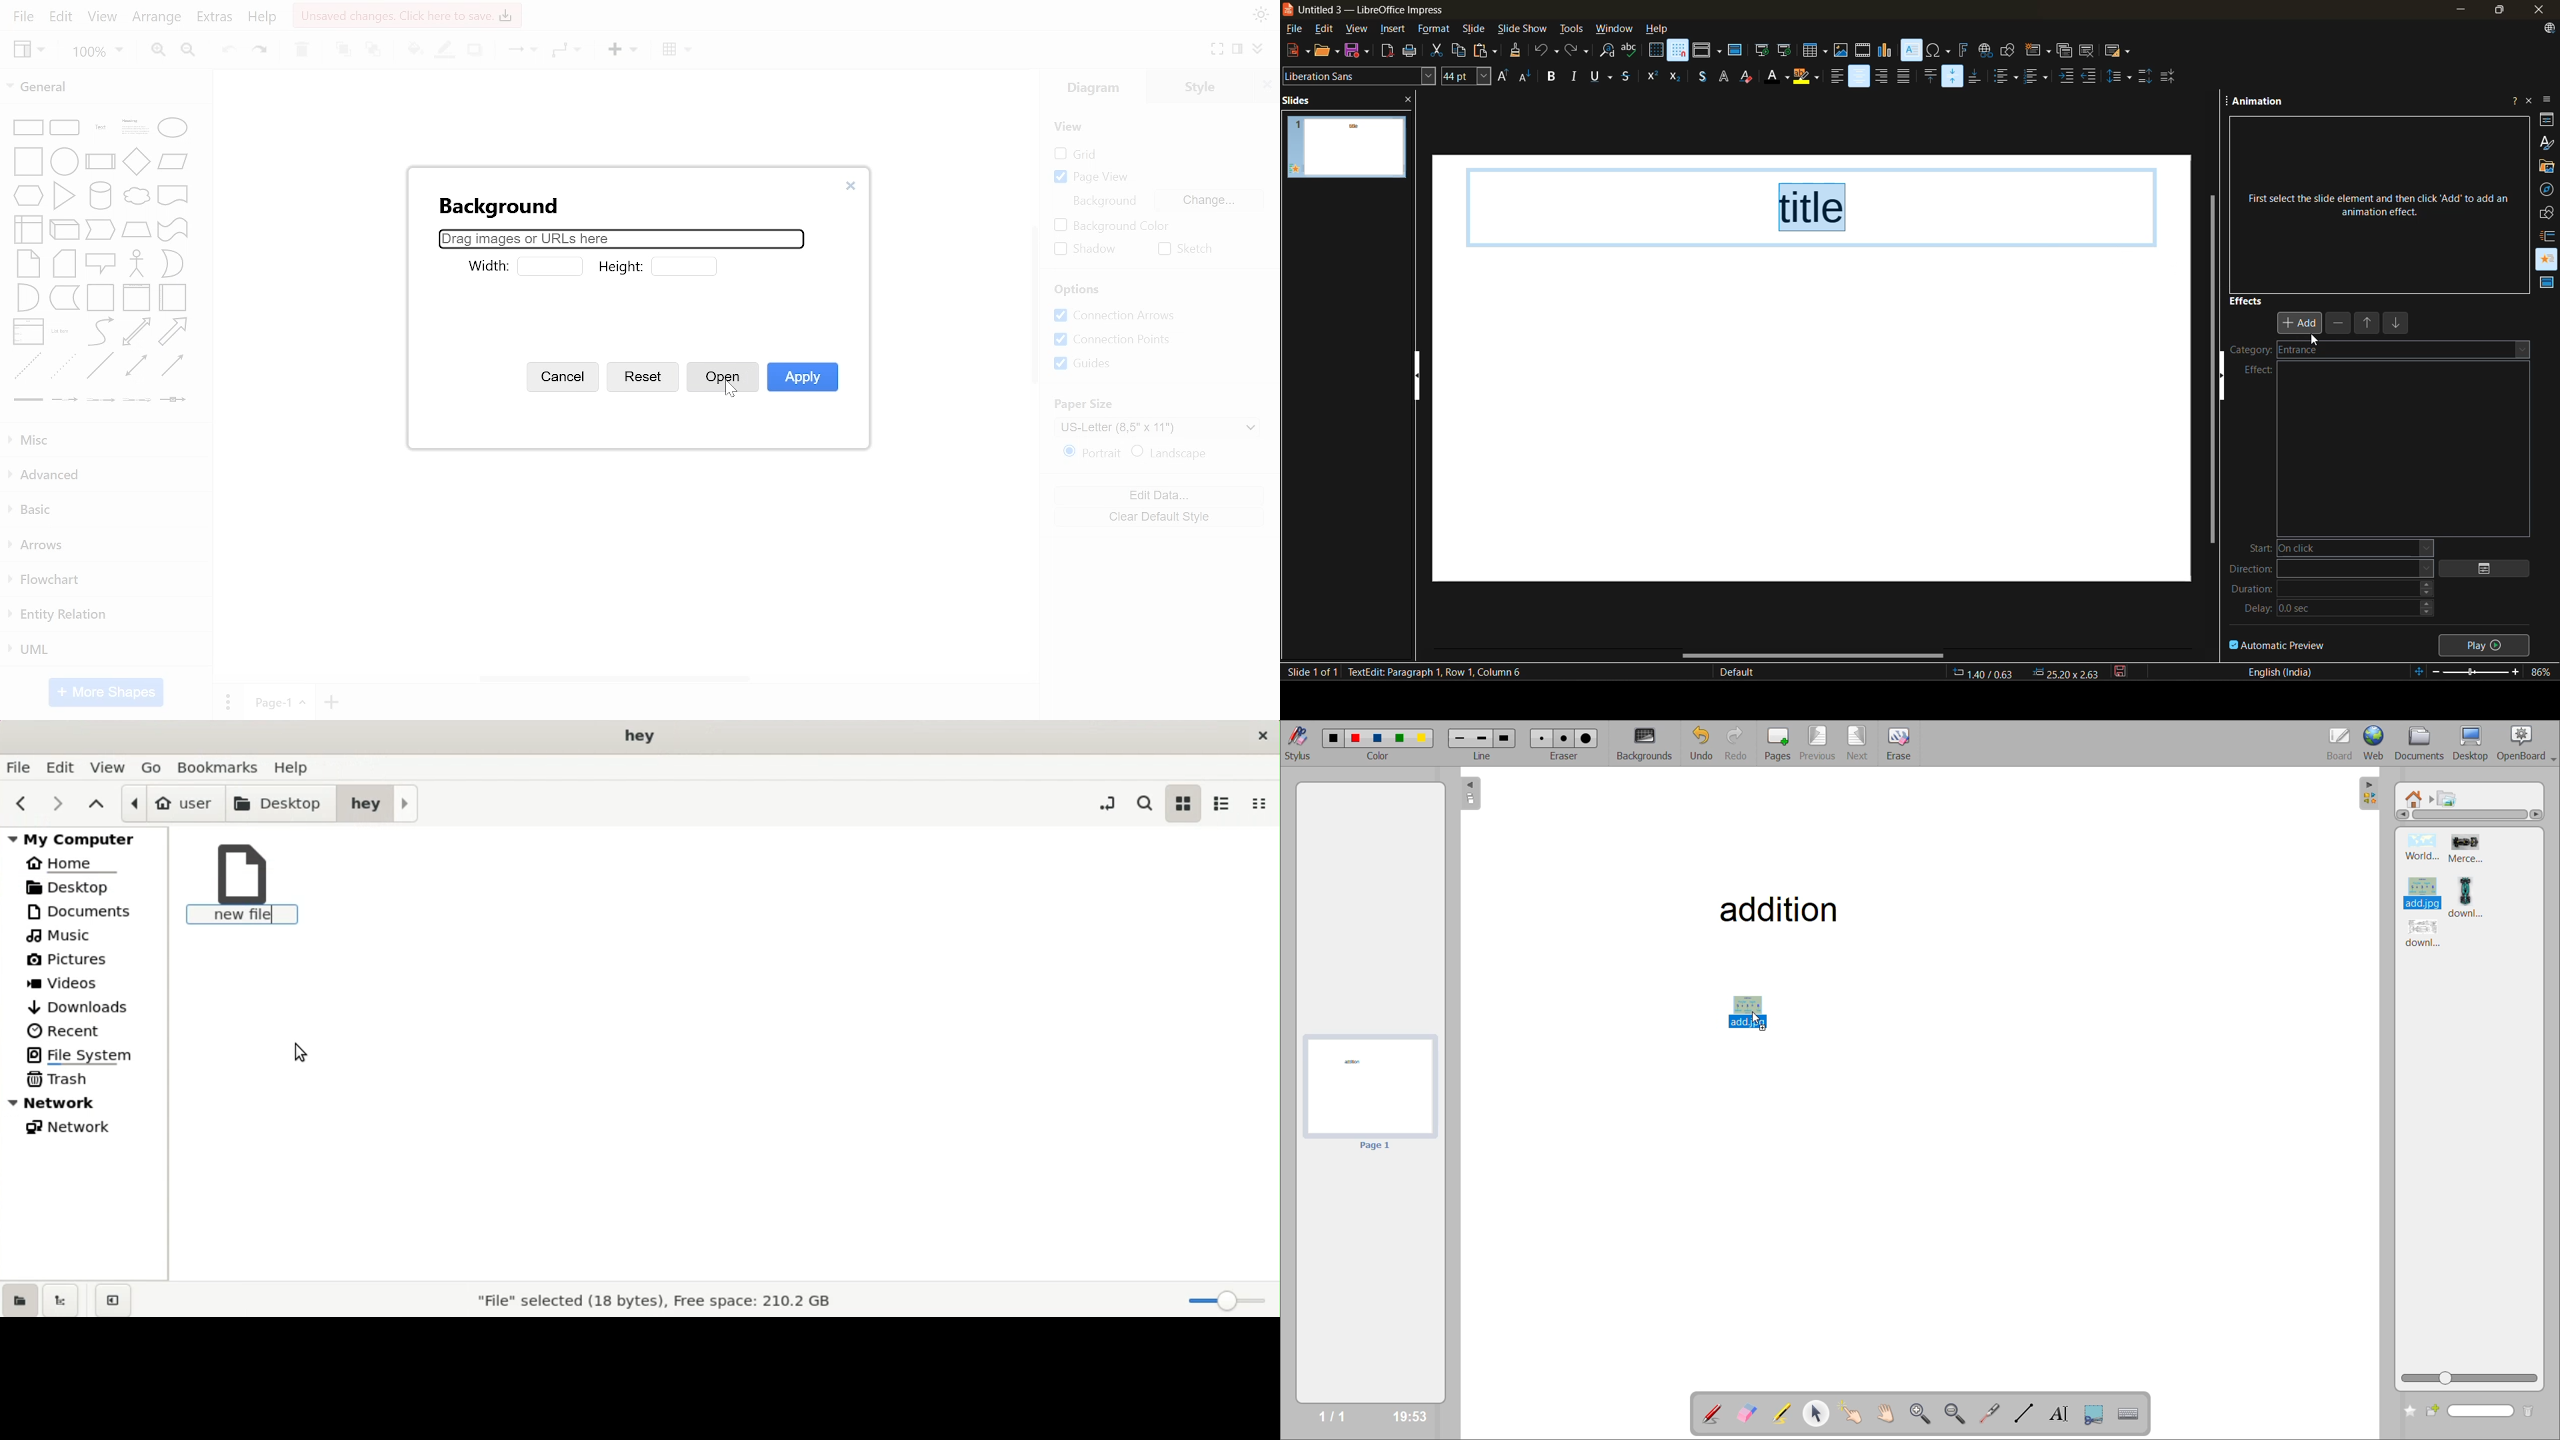  Describe the element at coordinates (2123, 671) in the screenshot. I see `click to save` at that location.